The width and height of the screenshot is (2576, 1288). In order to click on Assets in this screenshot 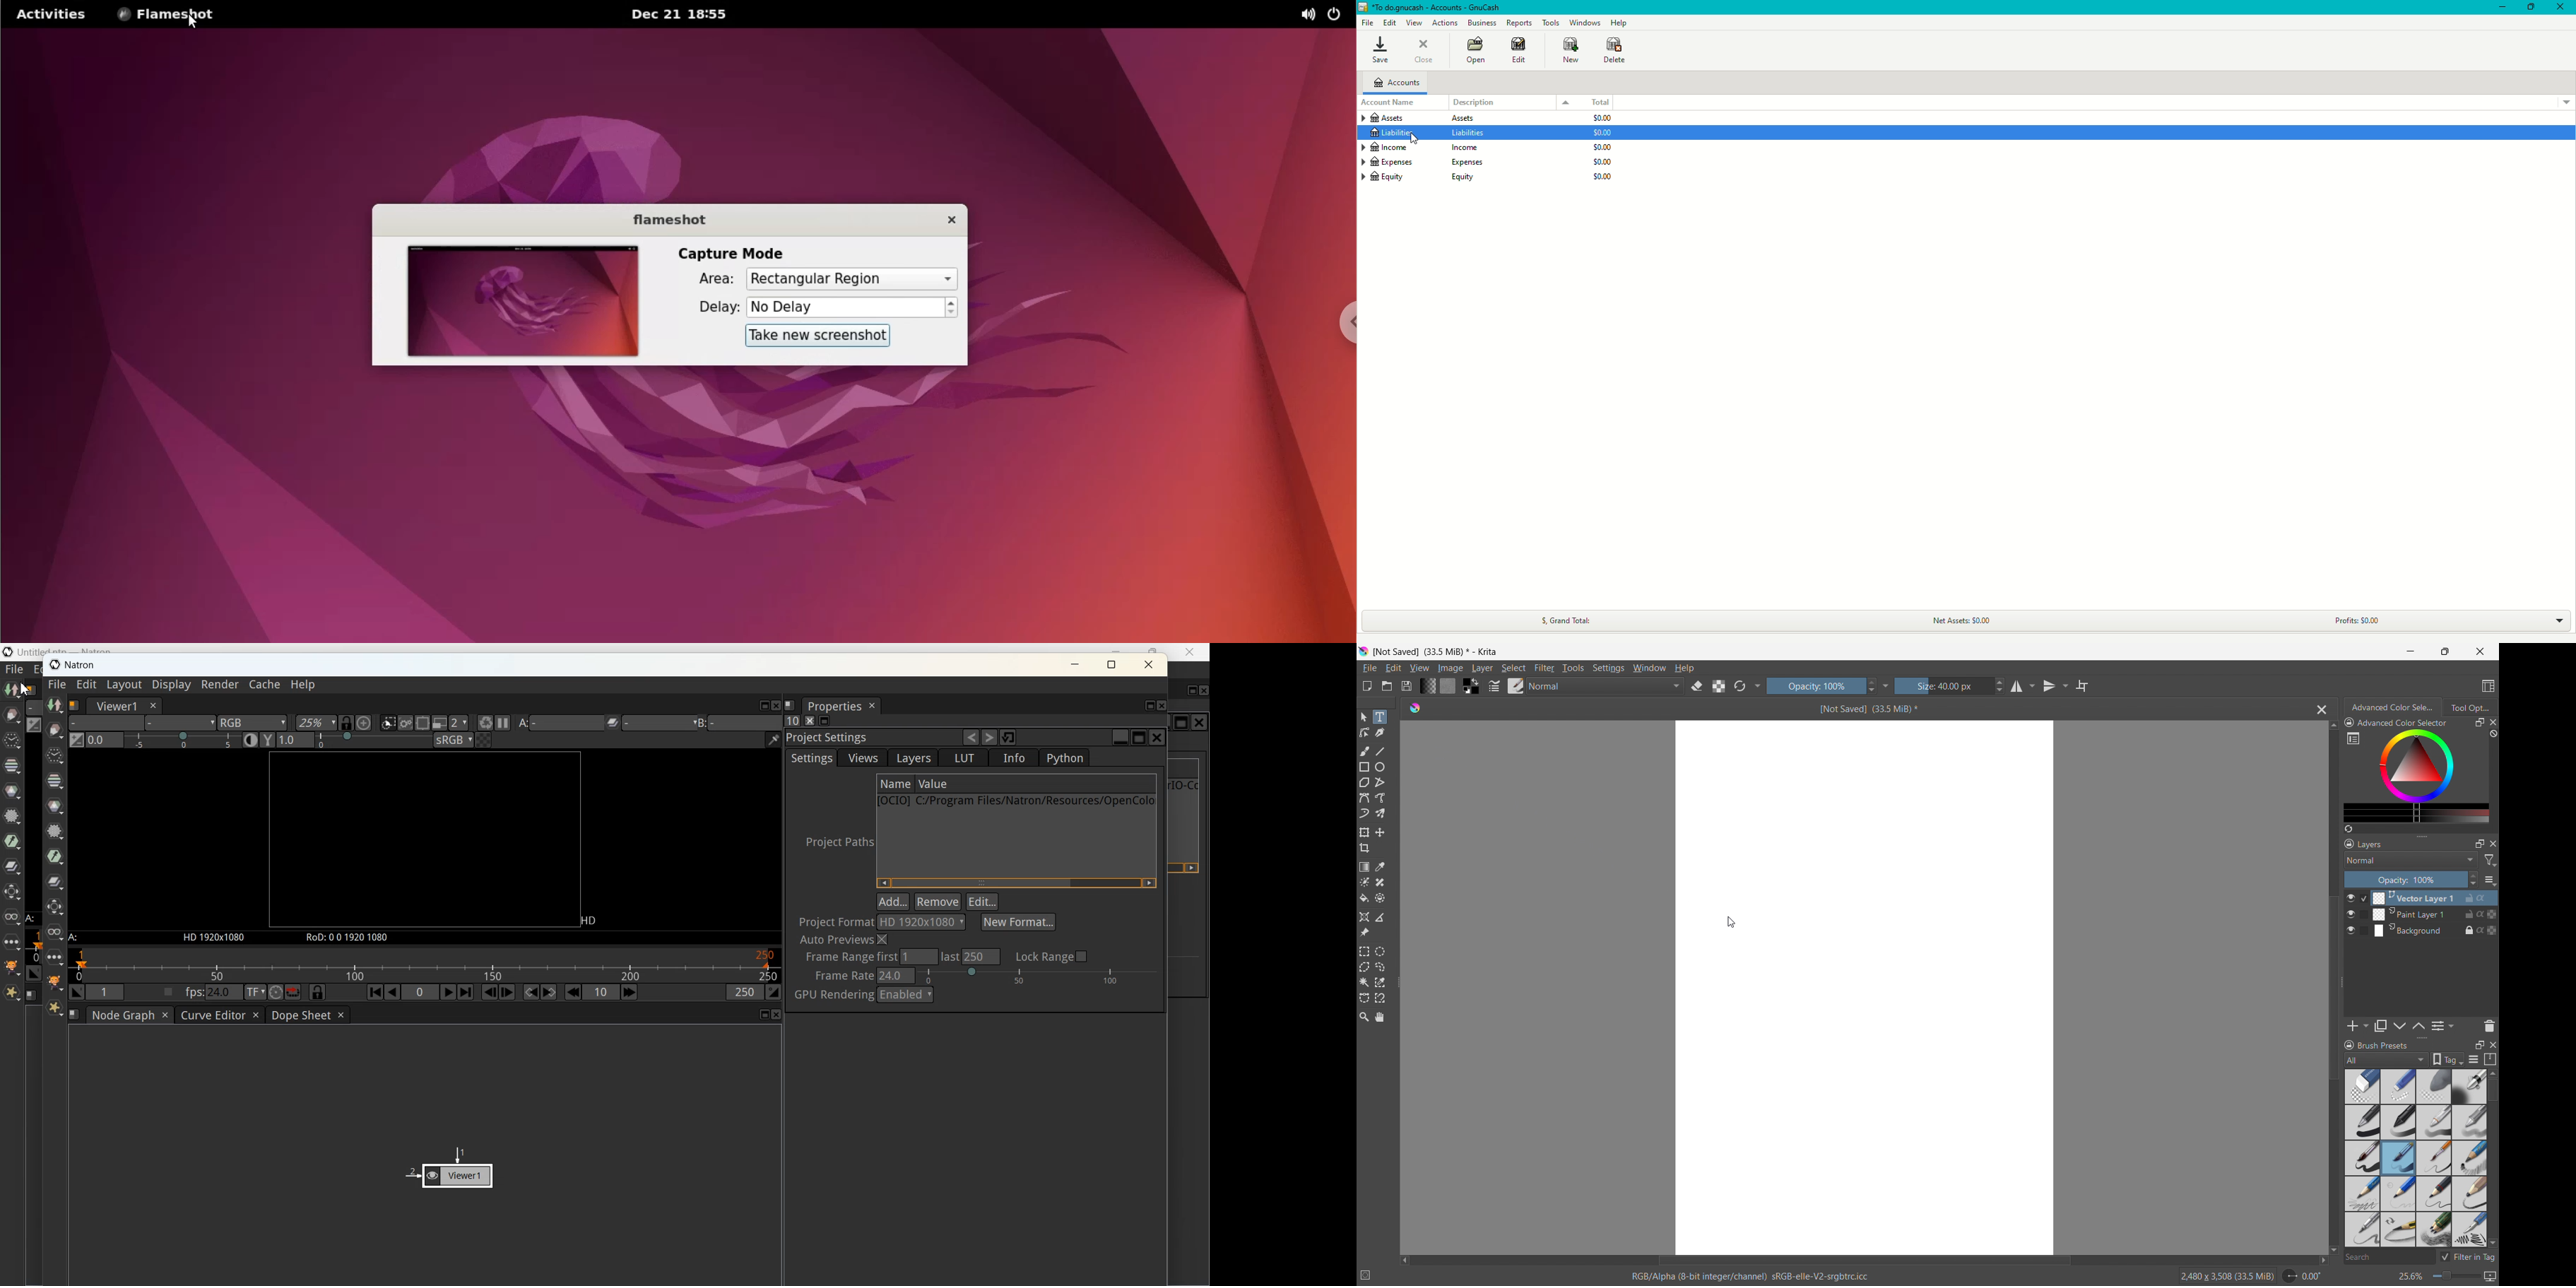, I will do `click(1426, 118)`.